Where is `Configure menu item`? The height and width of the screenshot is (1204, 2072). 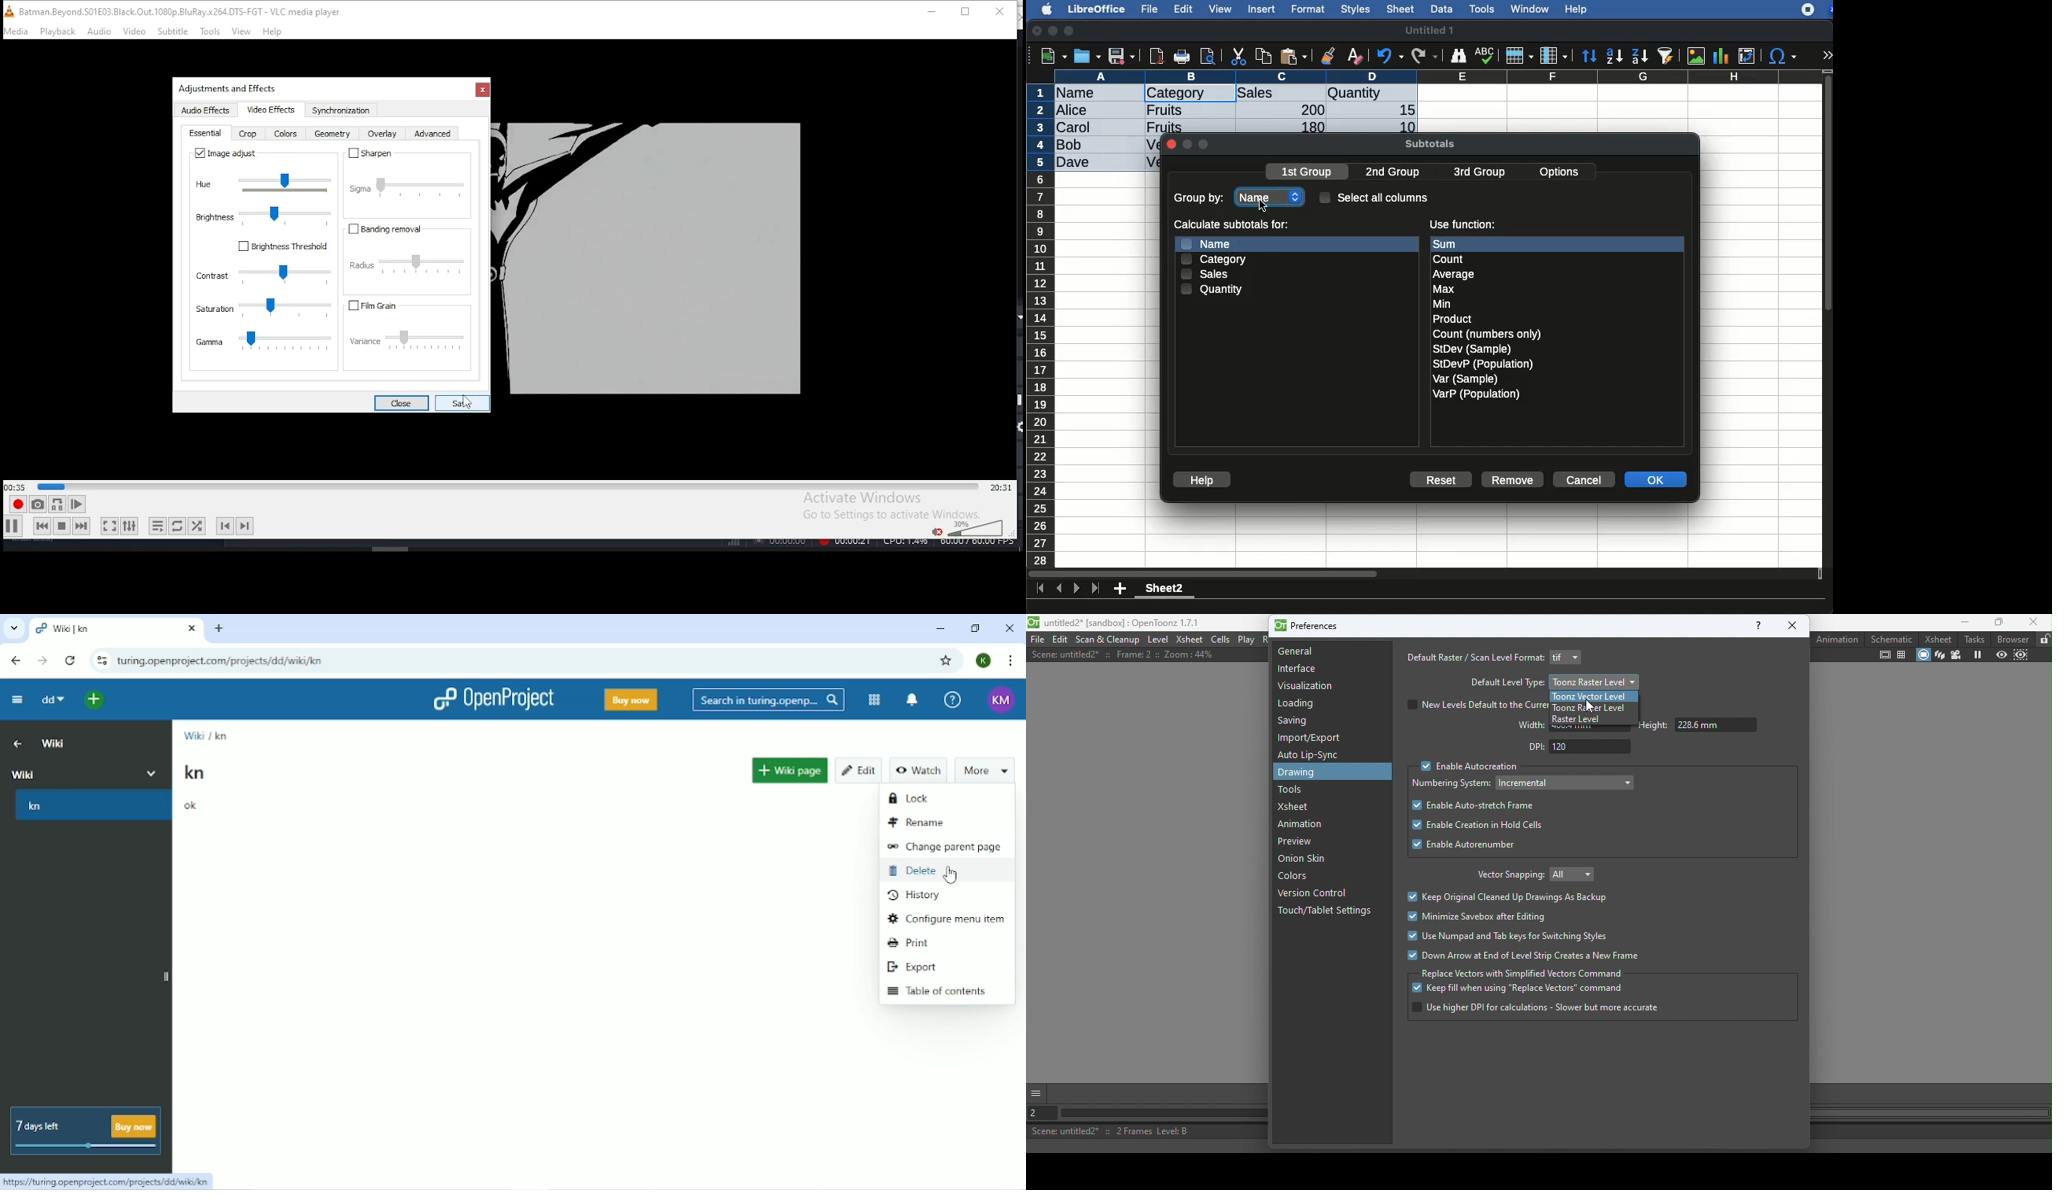
Configure menu item is located at coordinates (945, 918).